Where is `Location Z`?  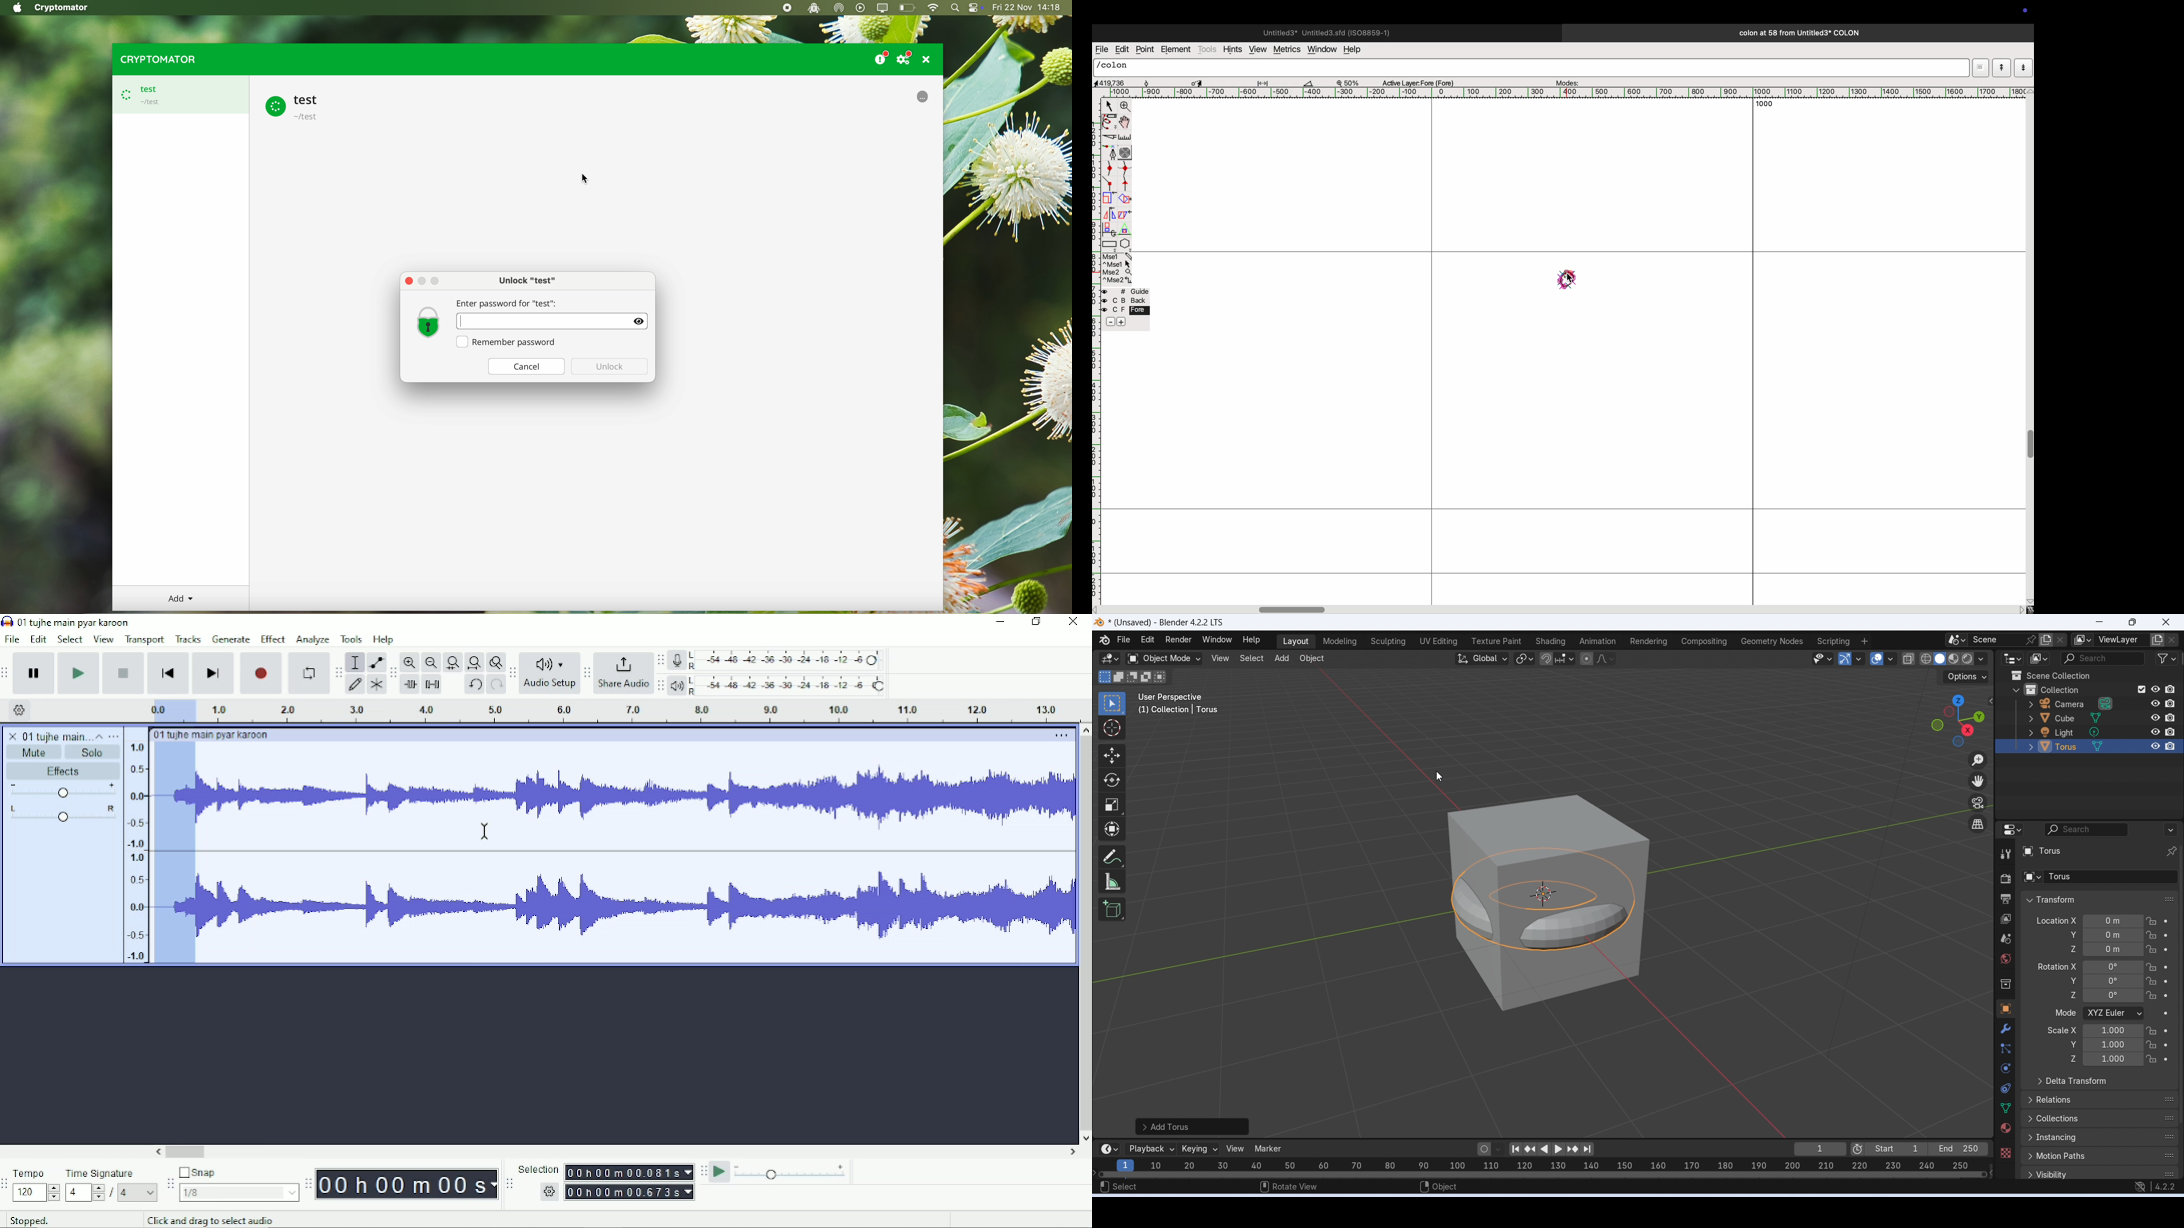
Location Z is located at coordinates (2071, 949).